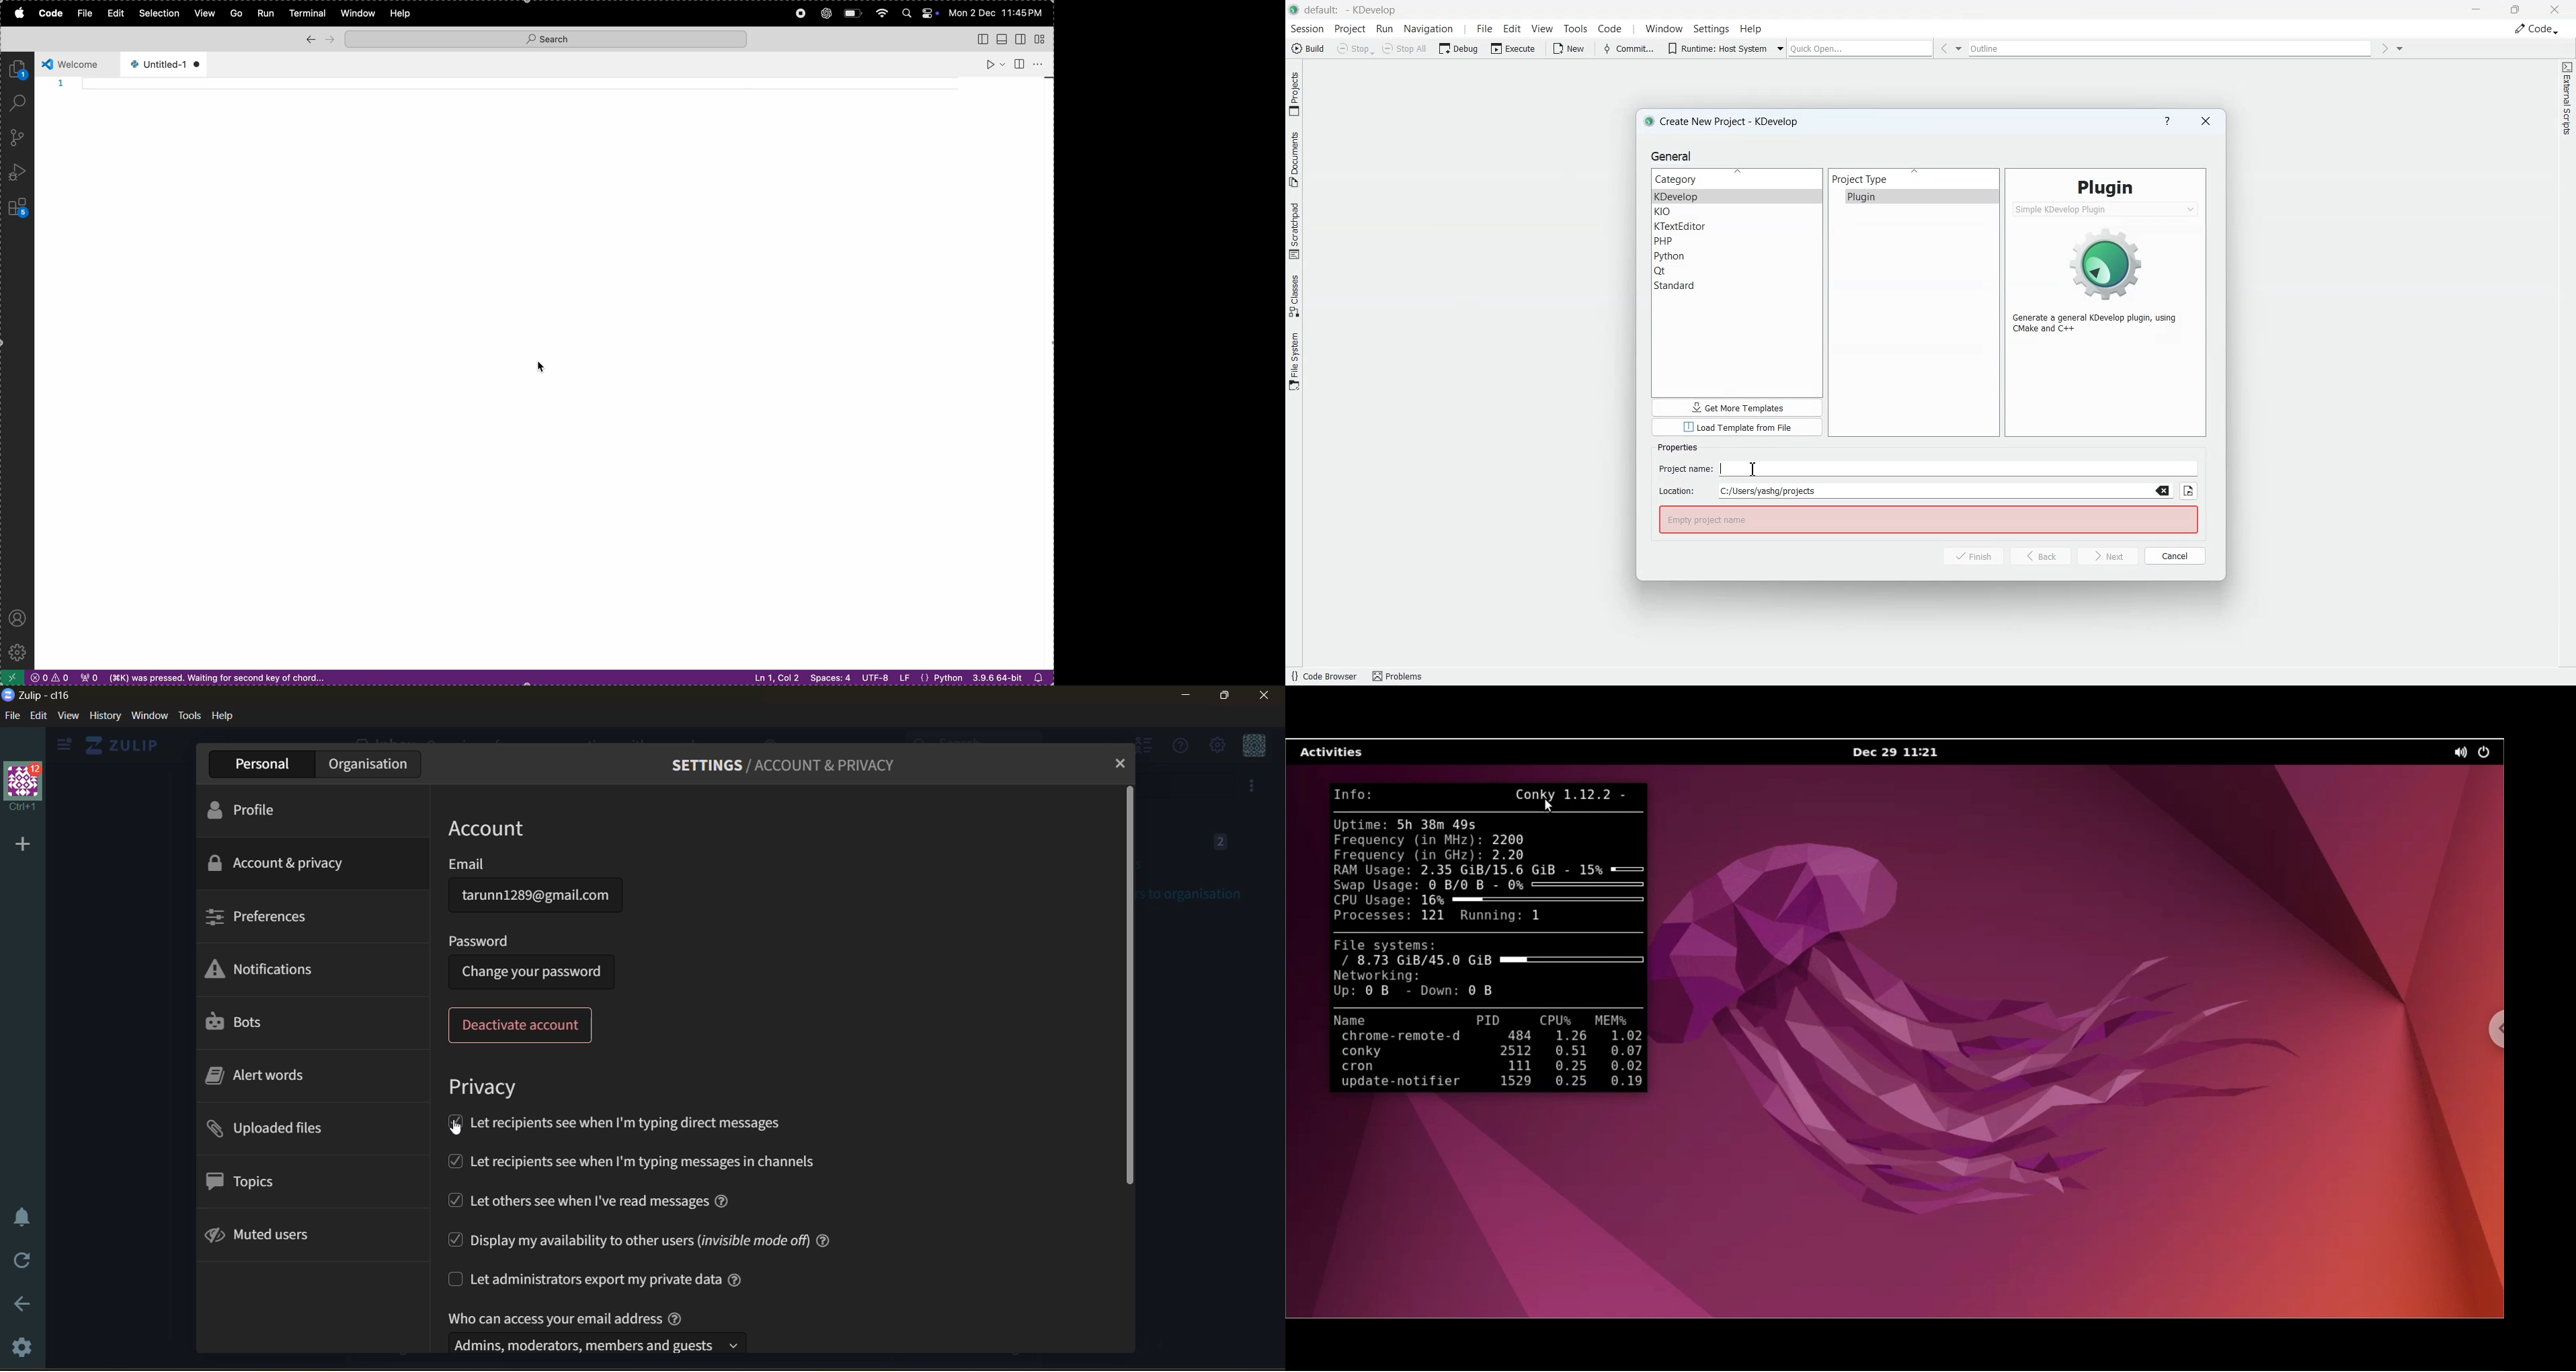  Describe the element at coordinates (1018, 63) in the screenshot. I see `split editor` at that location.